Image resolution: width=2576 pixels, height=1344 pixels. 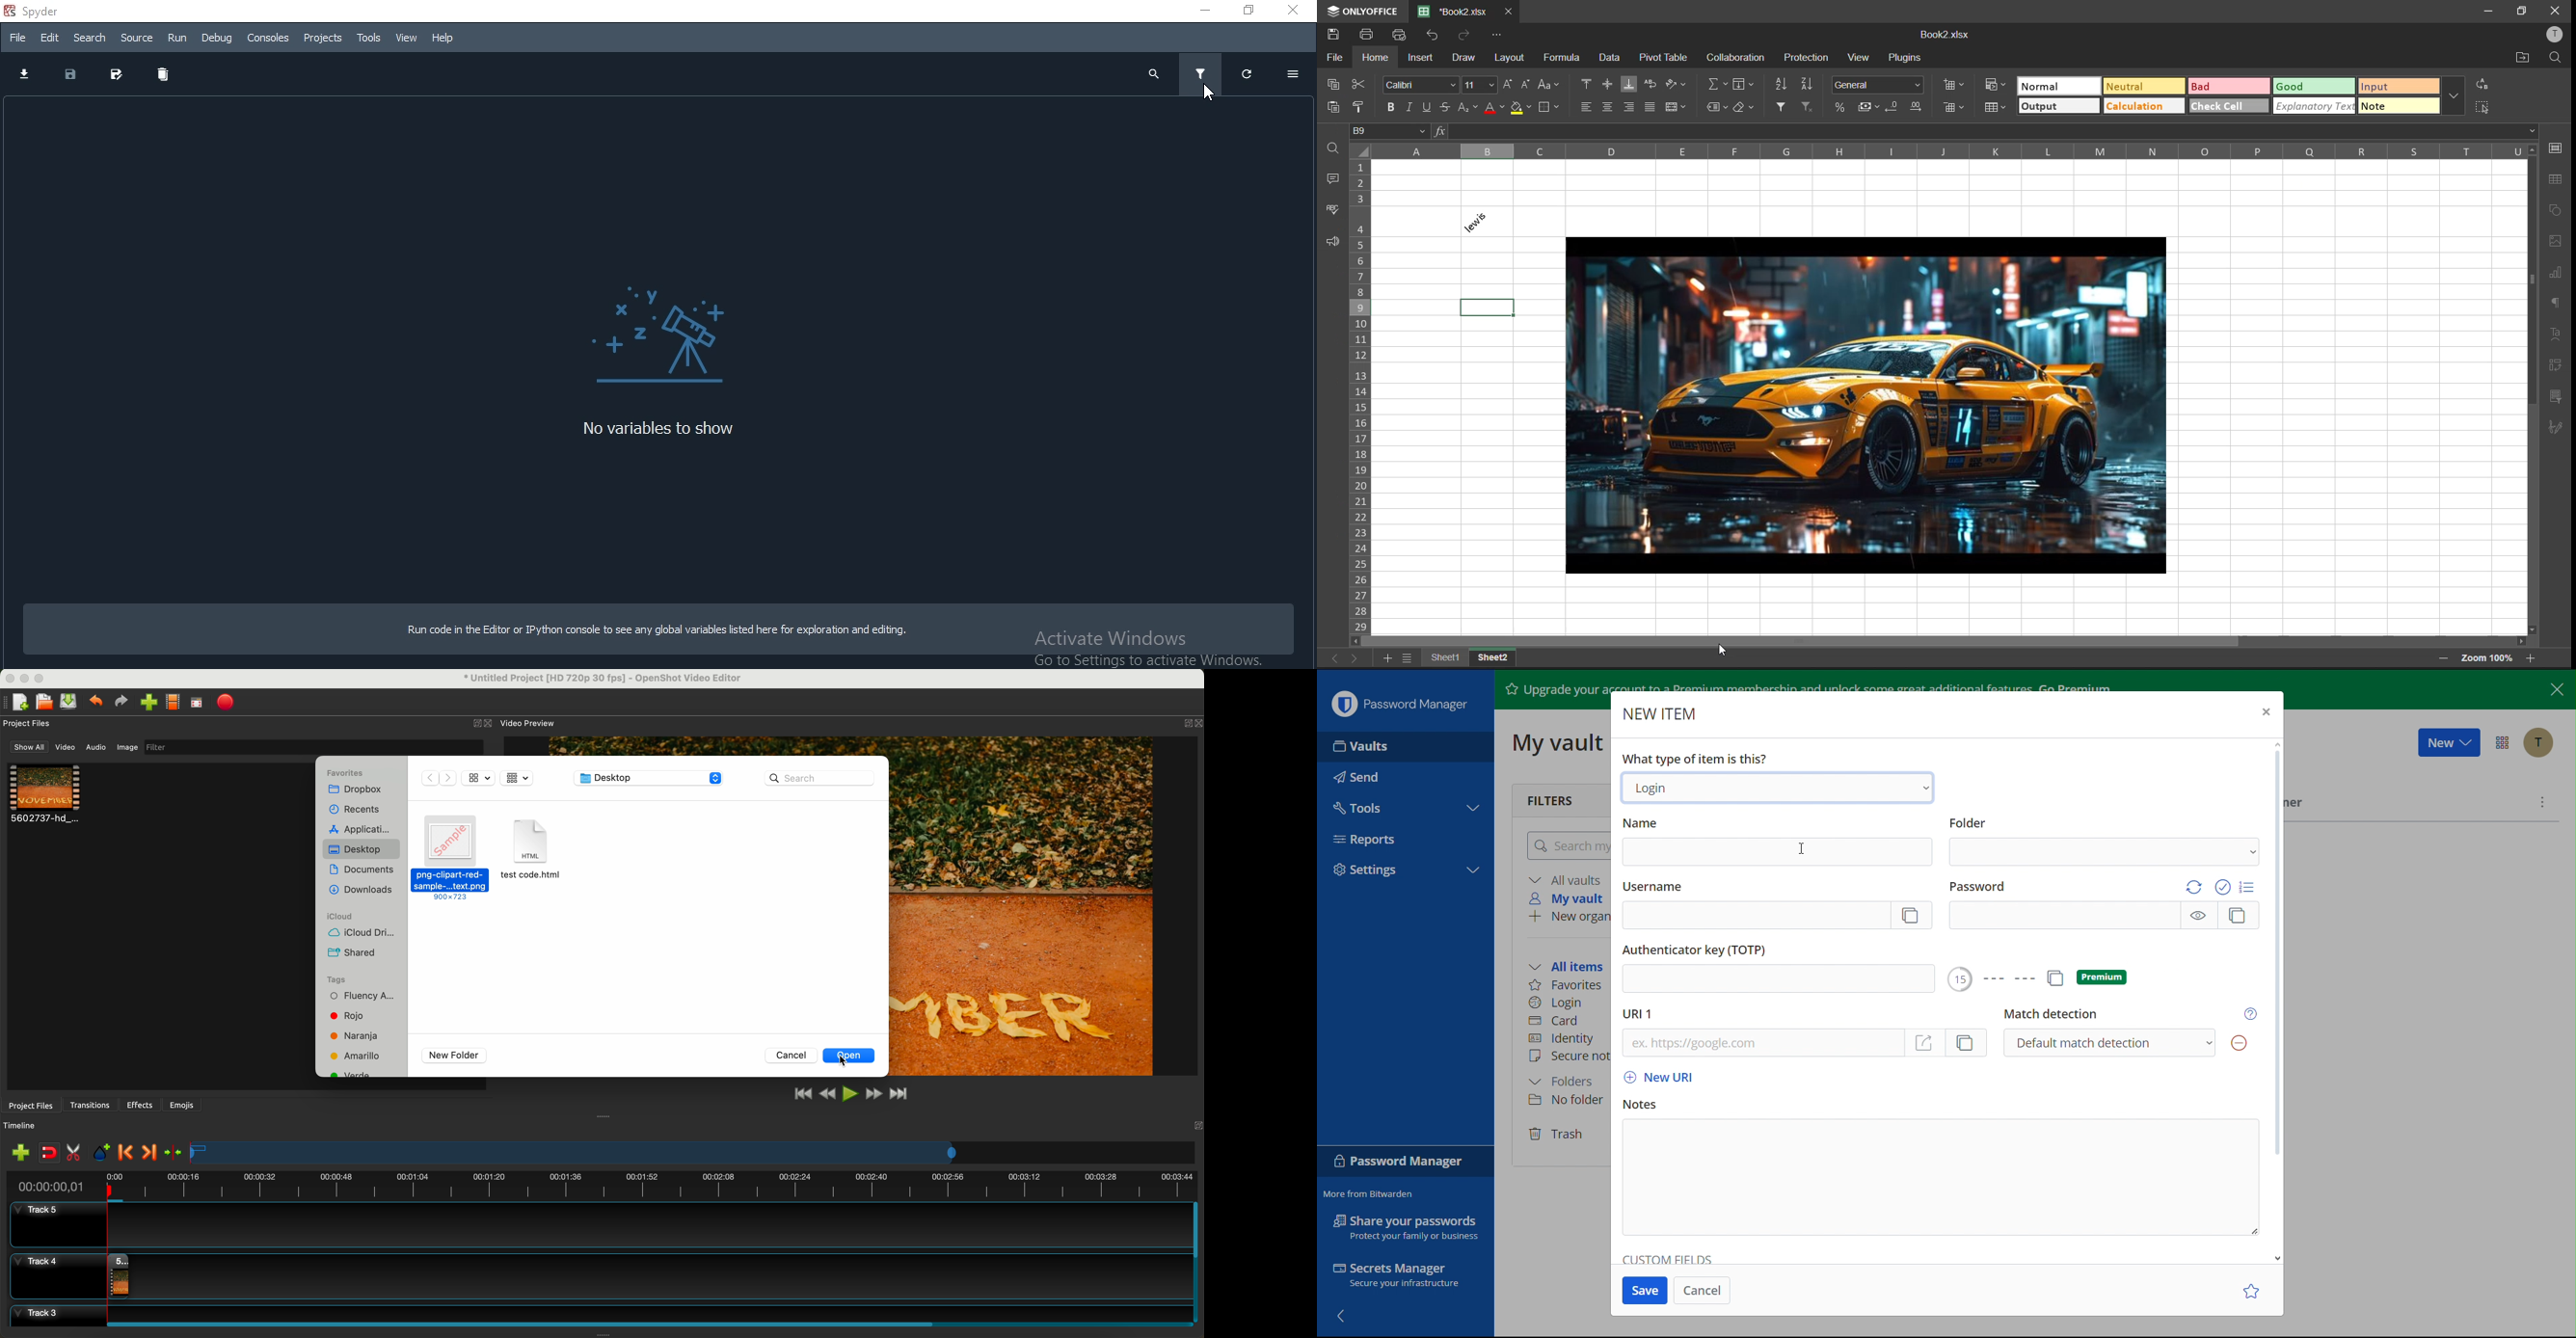 What do you see at coordinates (847, 1061) in the screenshot?
I see `Cursor` at bounding box center [847, 1061].